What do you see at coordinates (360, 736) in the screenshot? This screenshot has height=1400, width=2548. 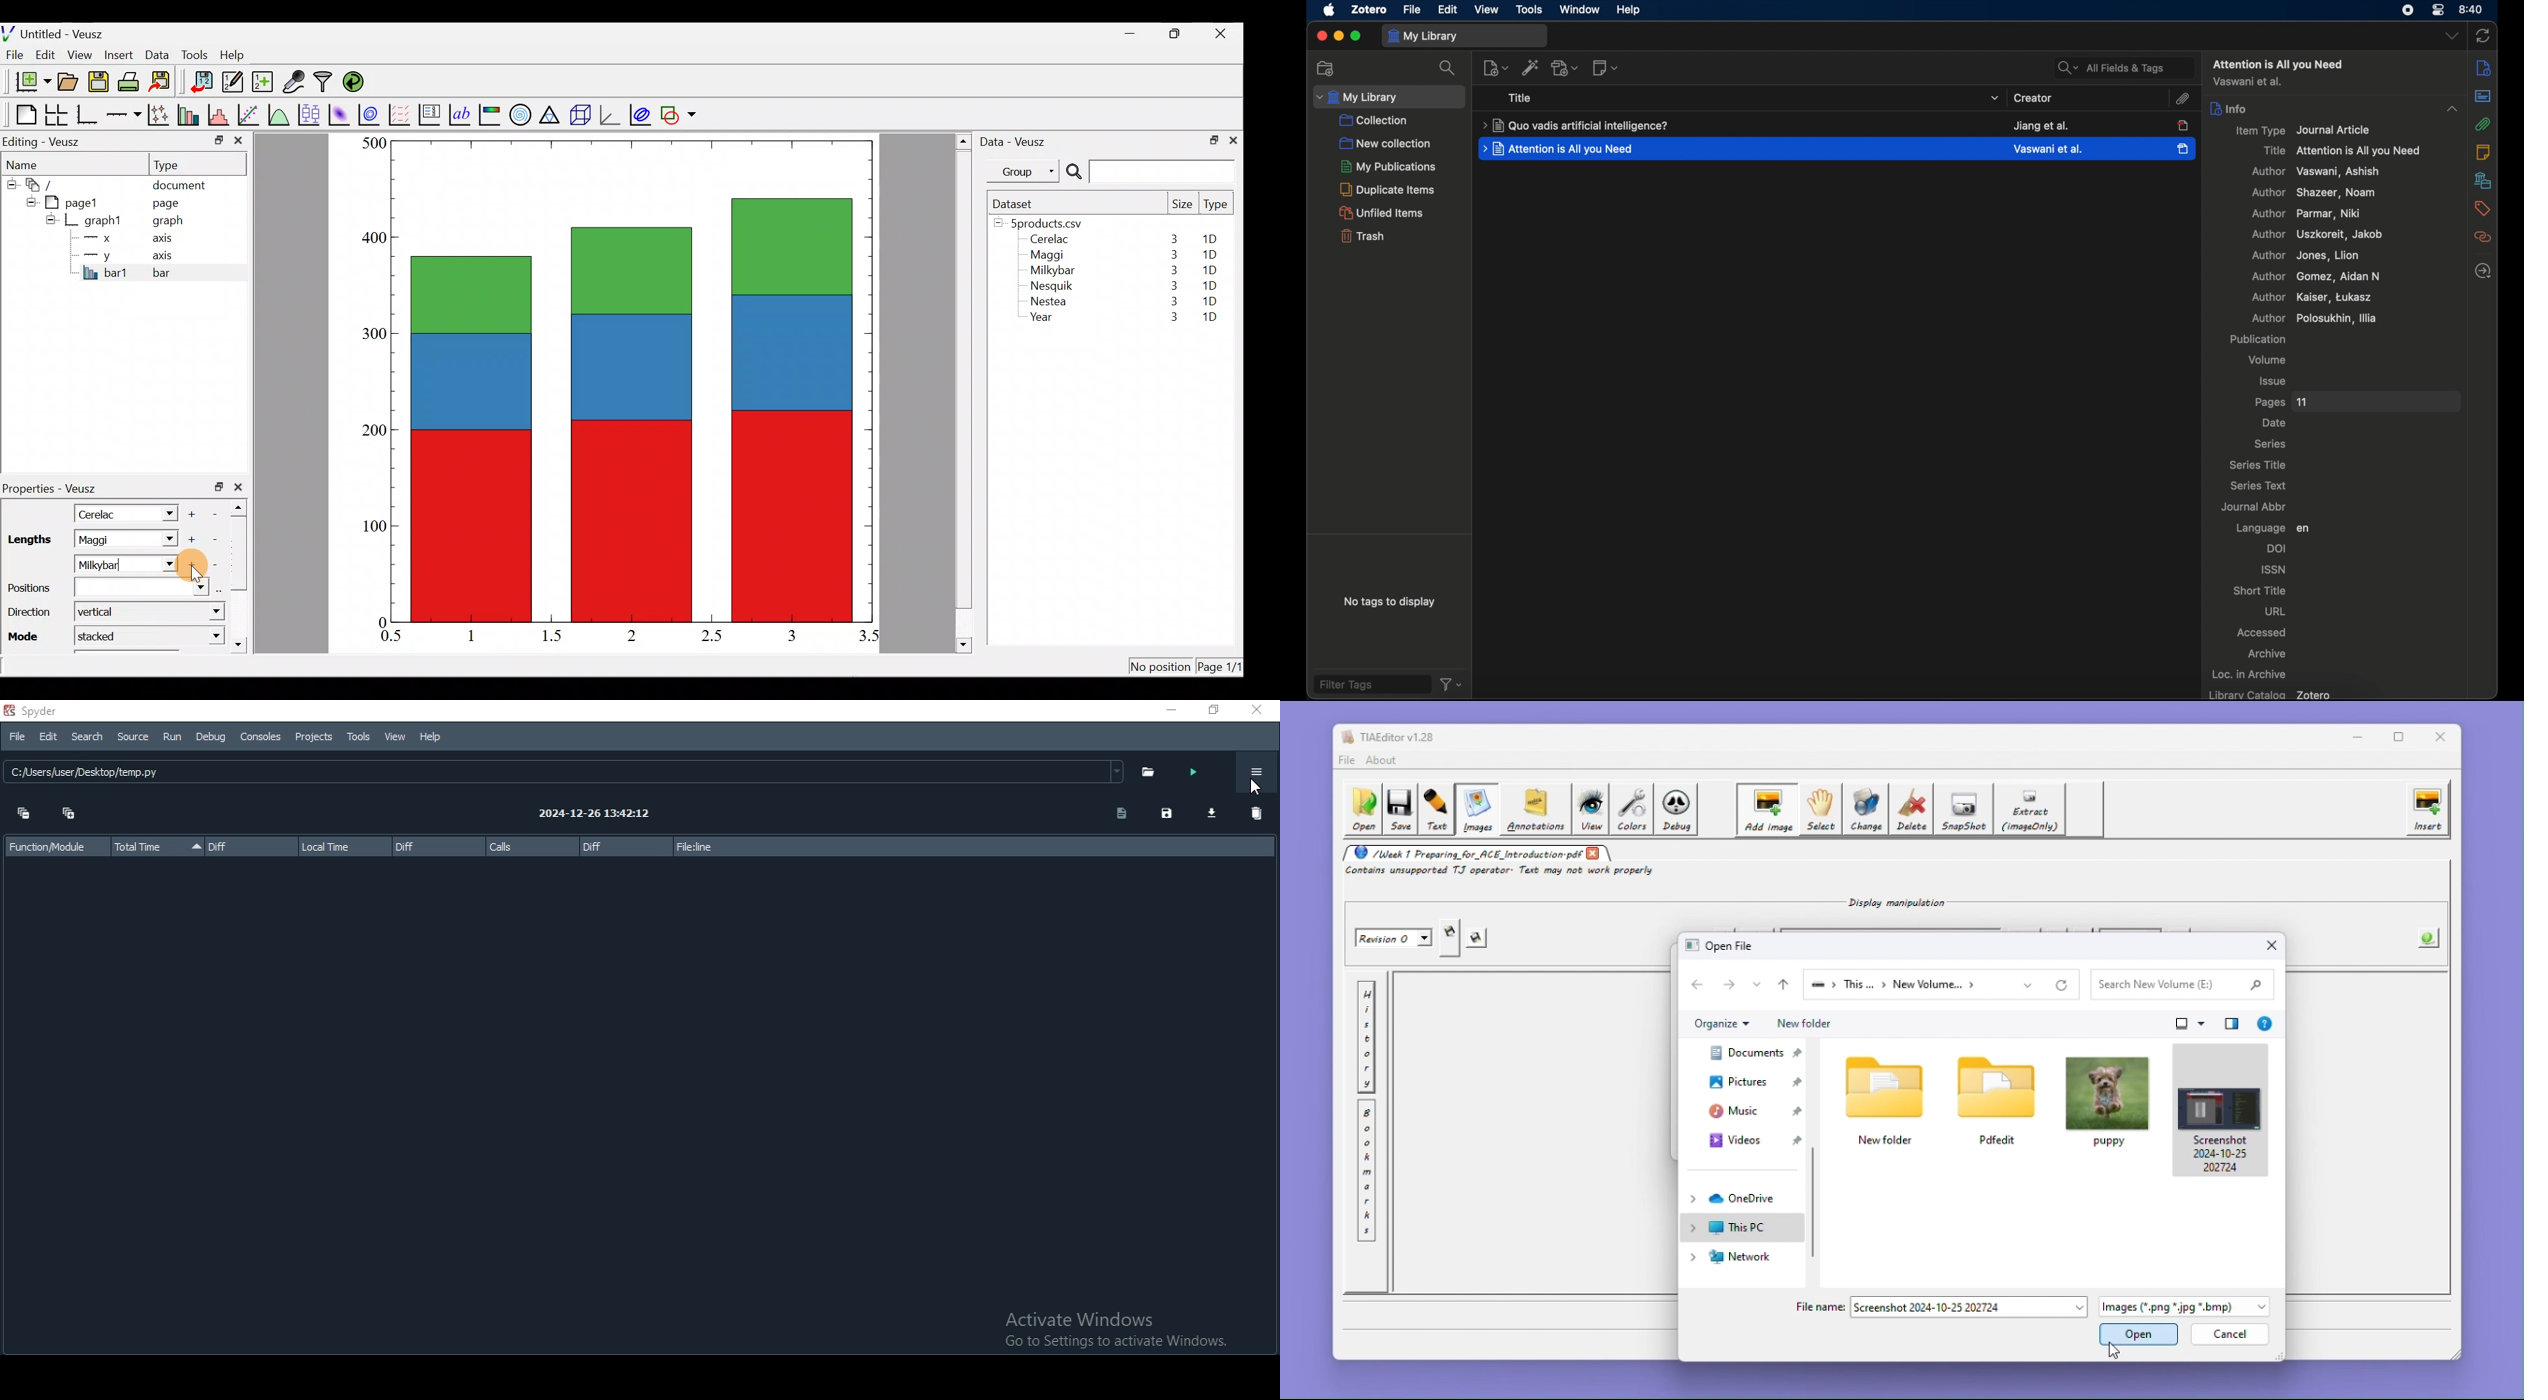 I see `Tools` at bounding box center [360, 736].